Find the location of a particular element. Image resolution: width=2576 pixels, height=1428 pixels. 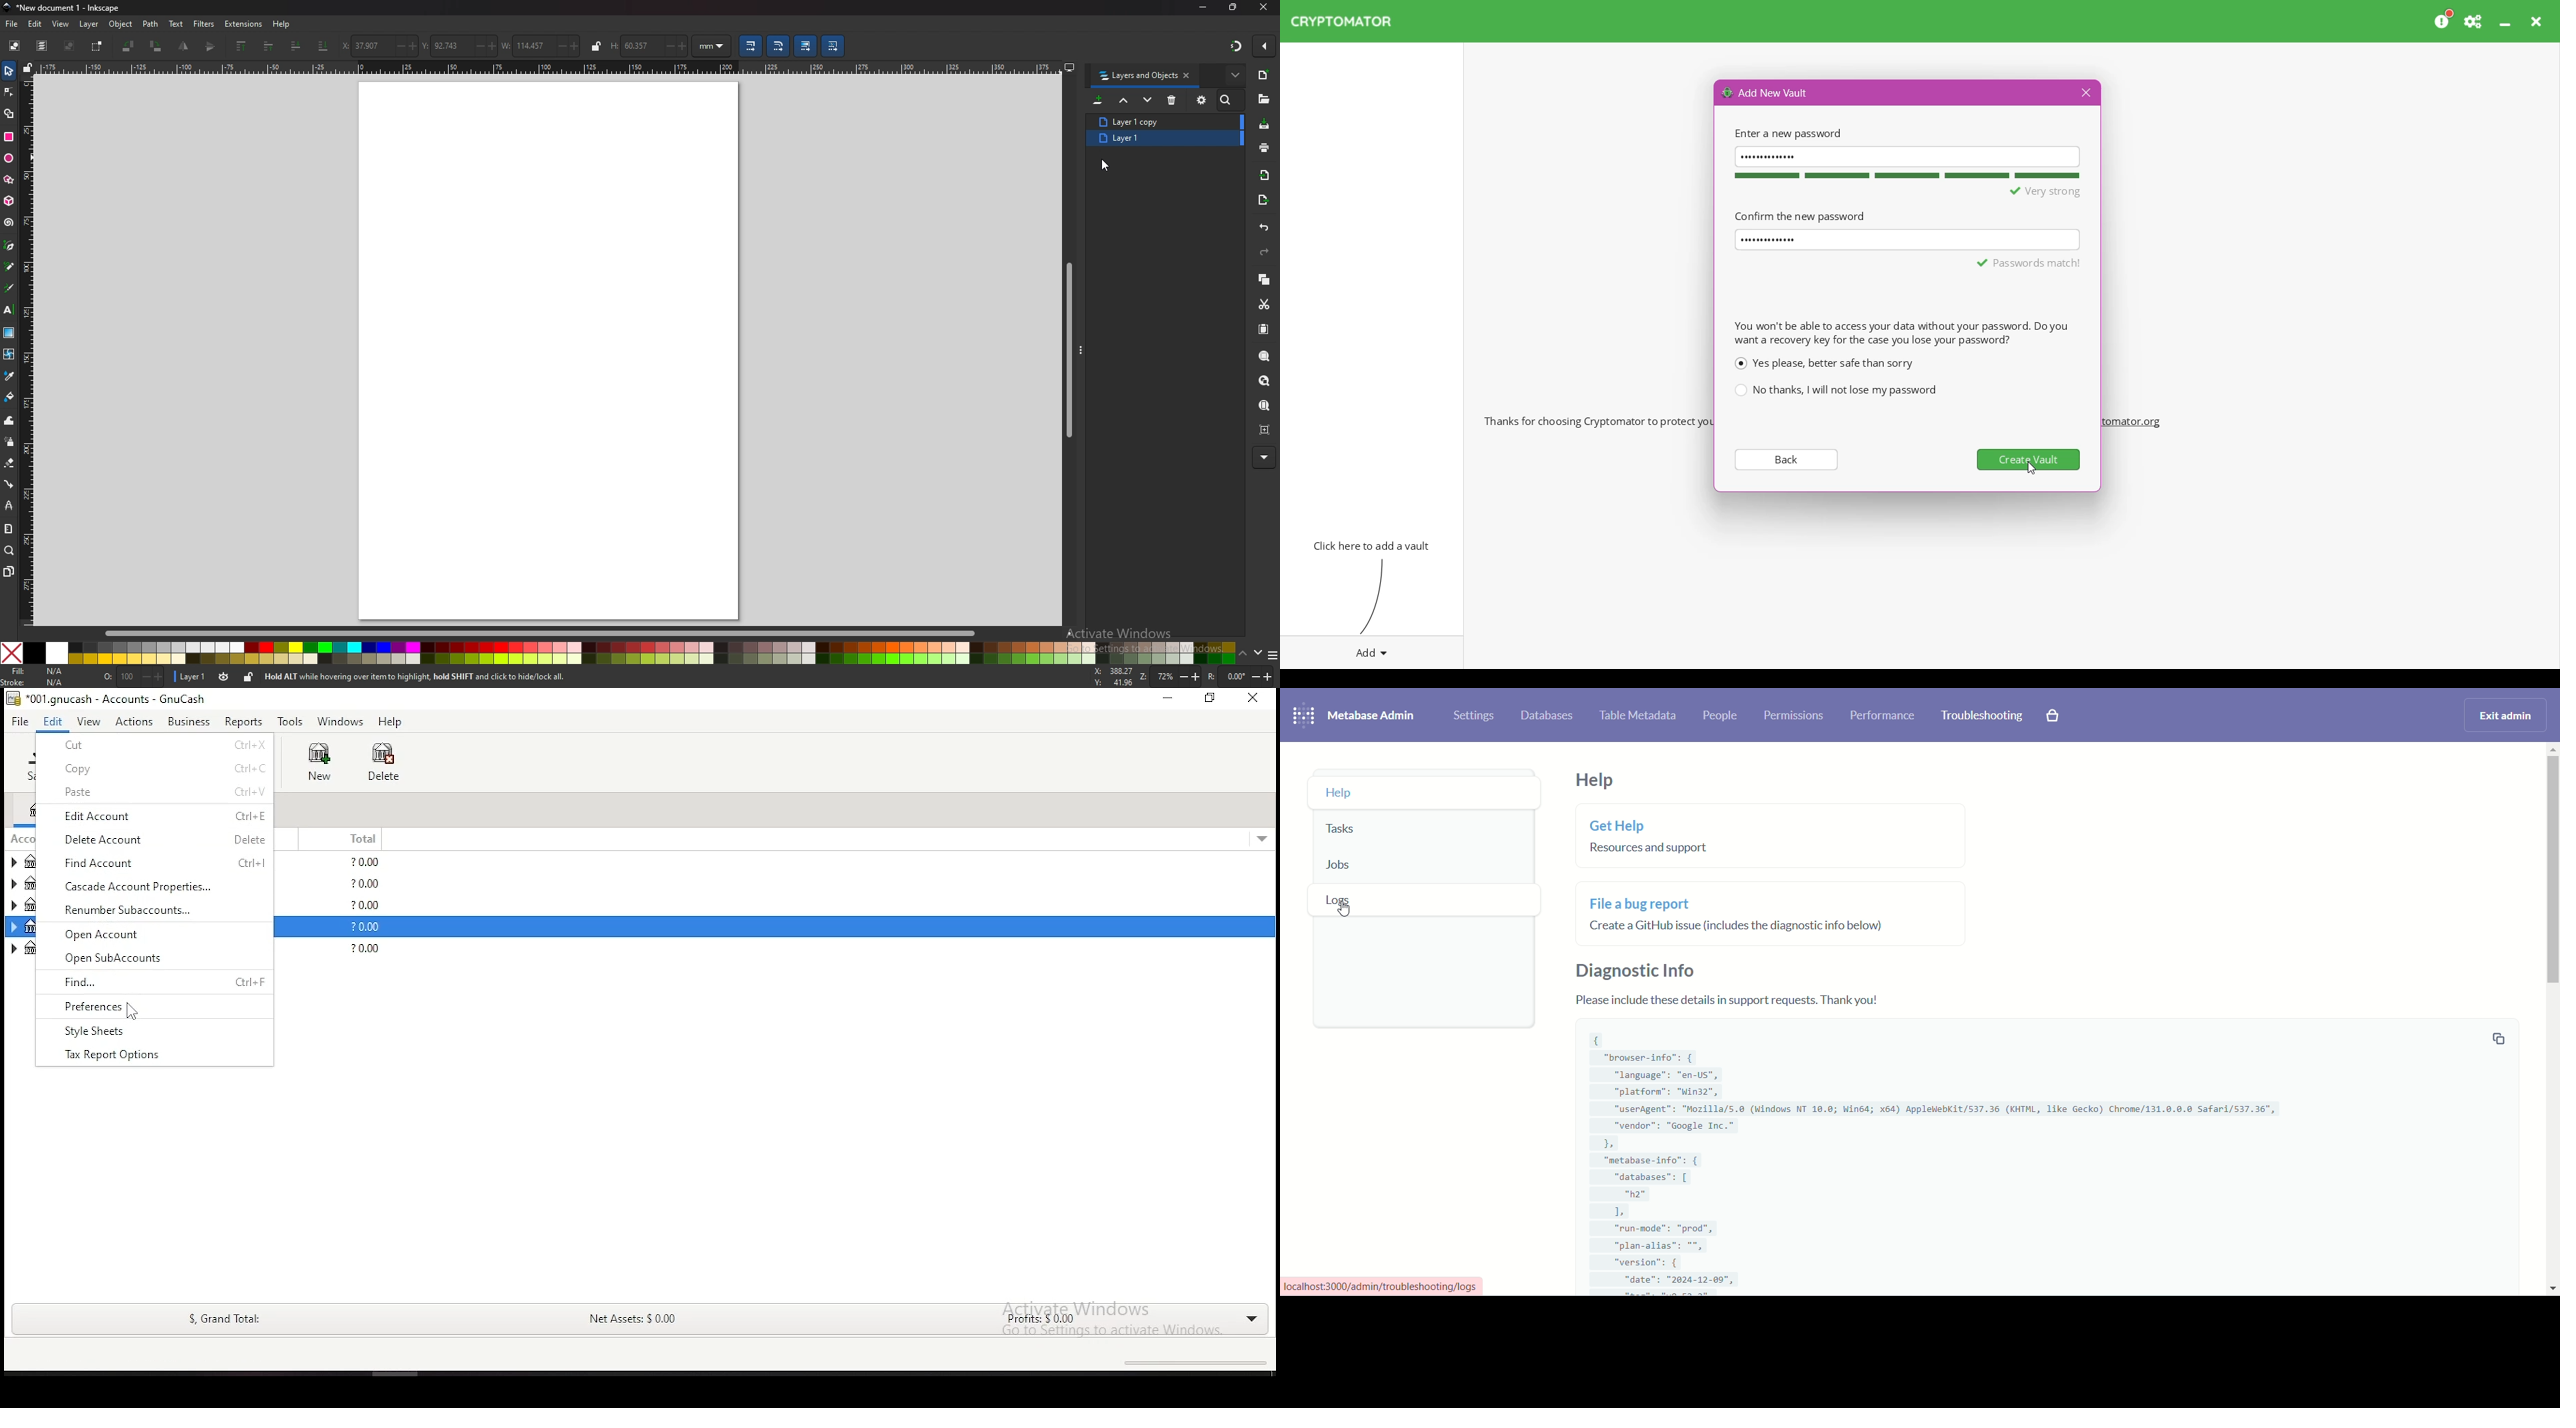

copy is located at coordinates (1264, 278).